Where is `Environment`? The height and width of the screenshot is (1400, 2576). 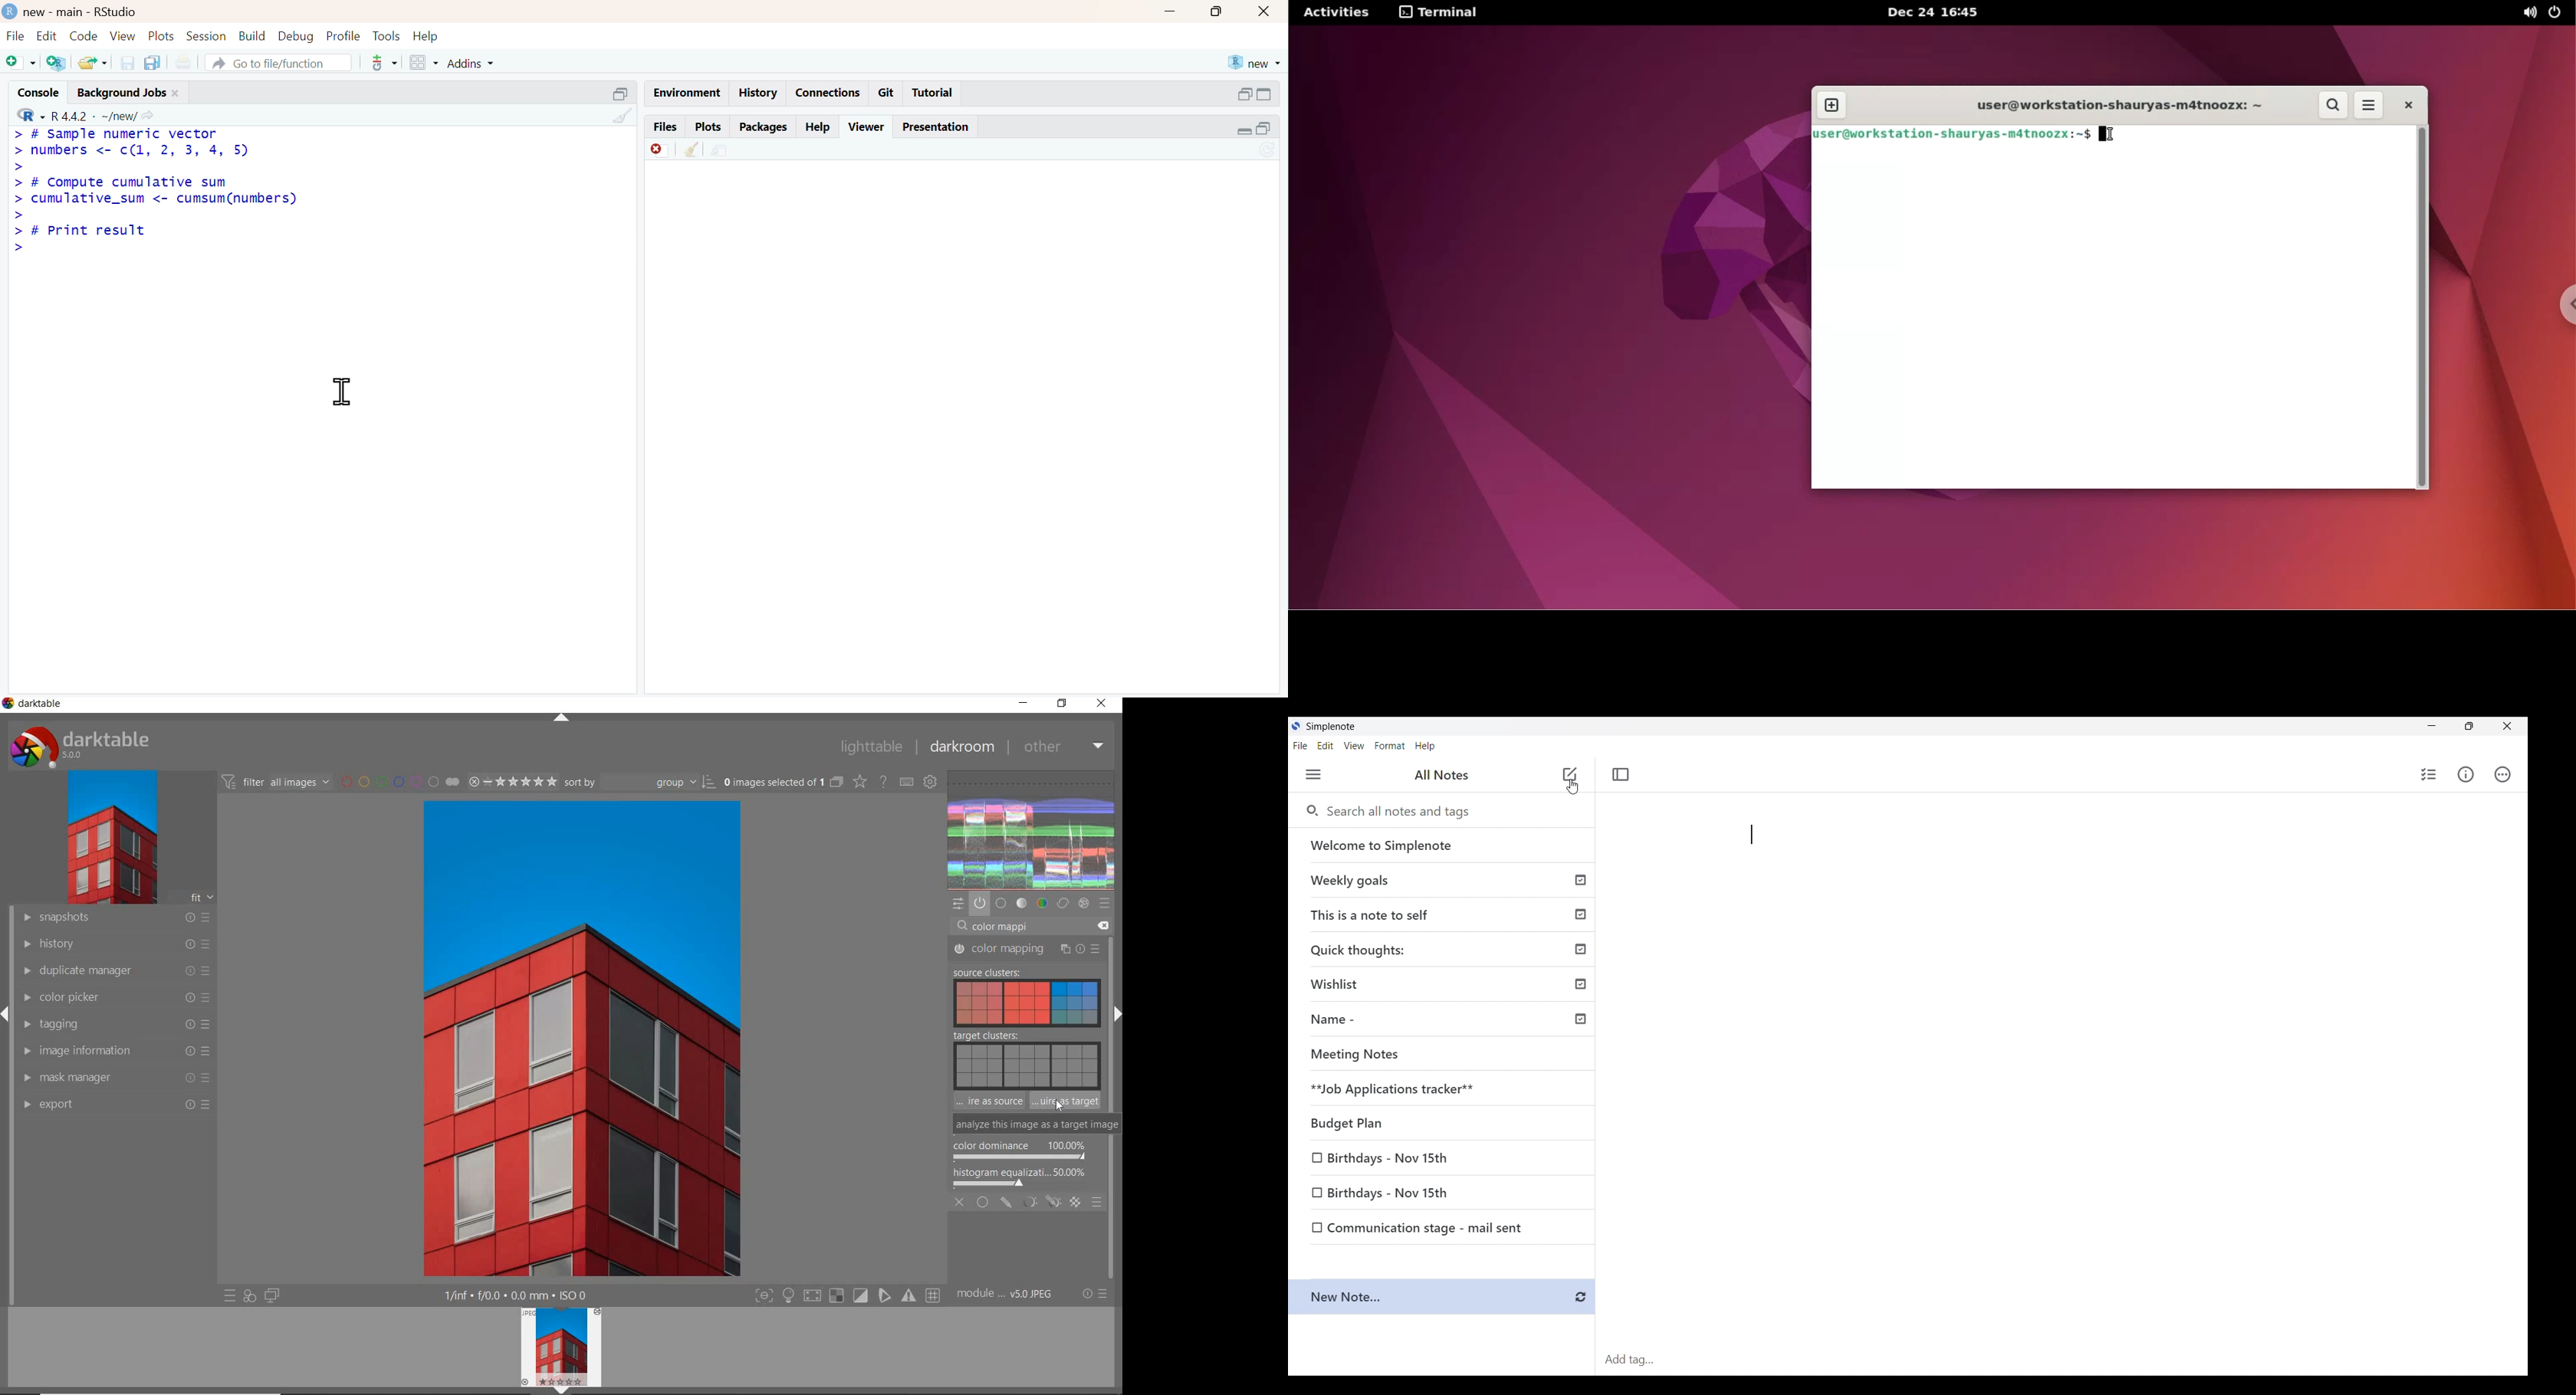 Environment is located at coordinates (687, 93).